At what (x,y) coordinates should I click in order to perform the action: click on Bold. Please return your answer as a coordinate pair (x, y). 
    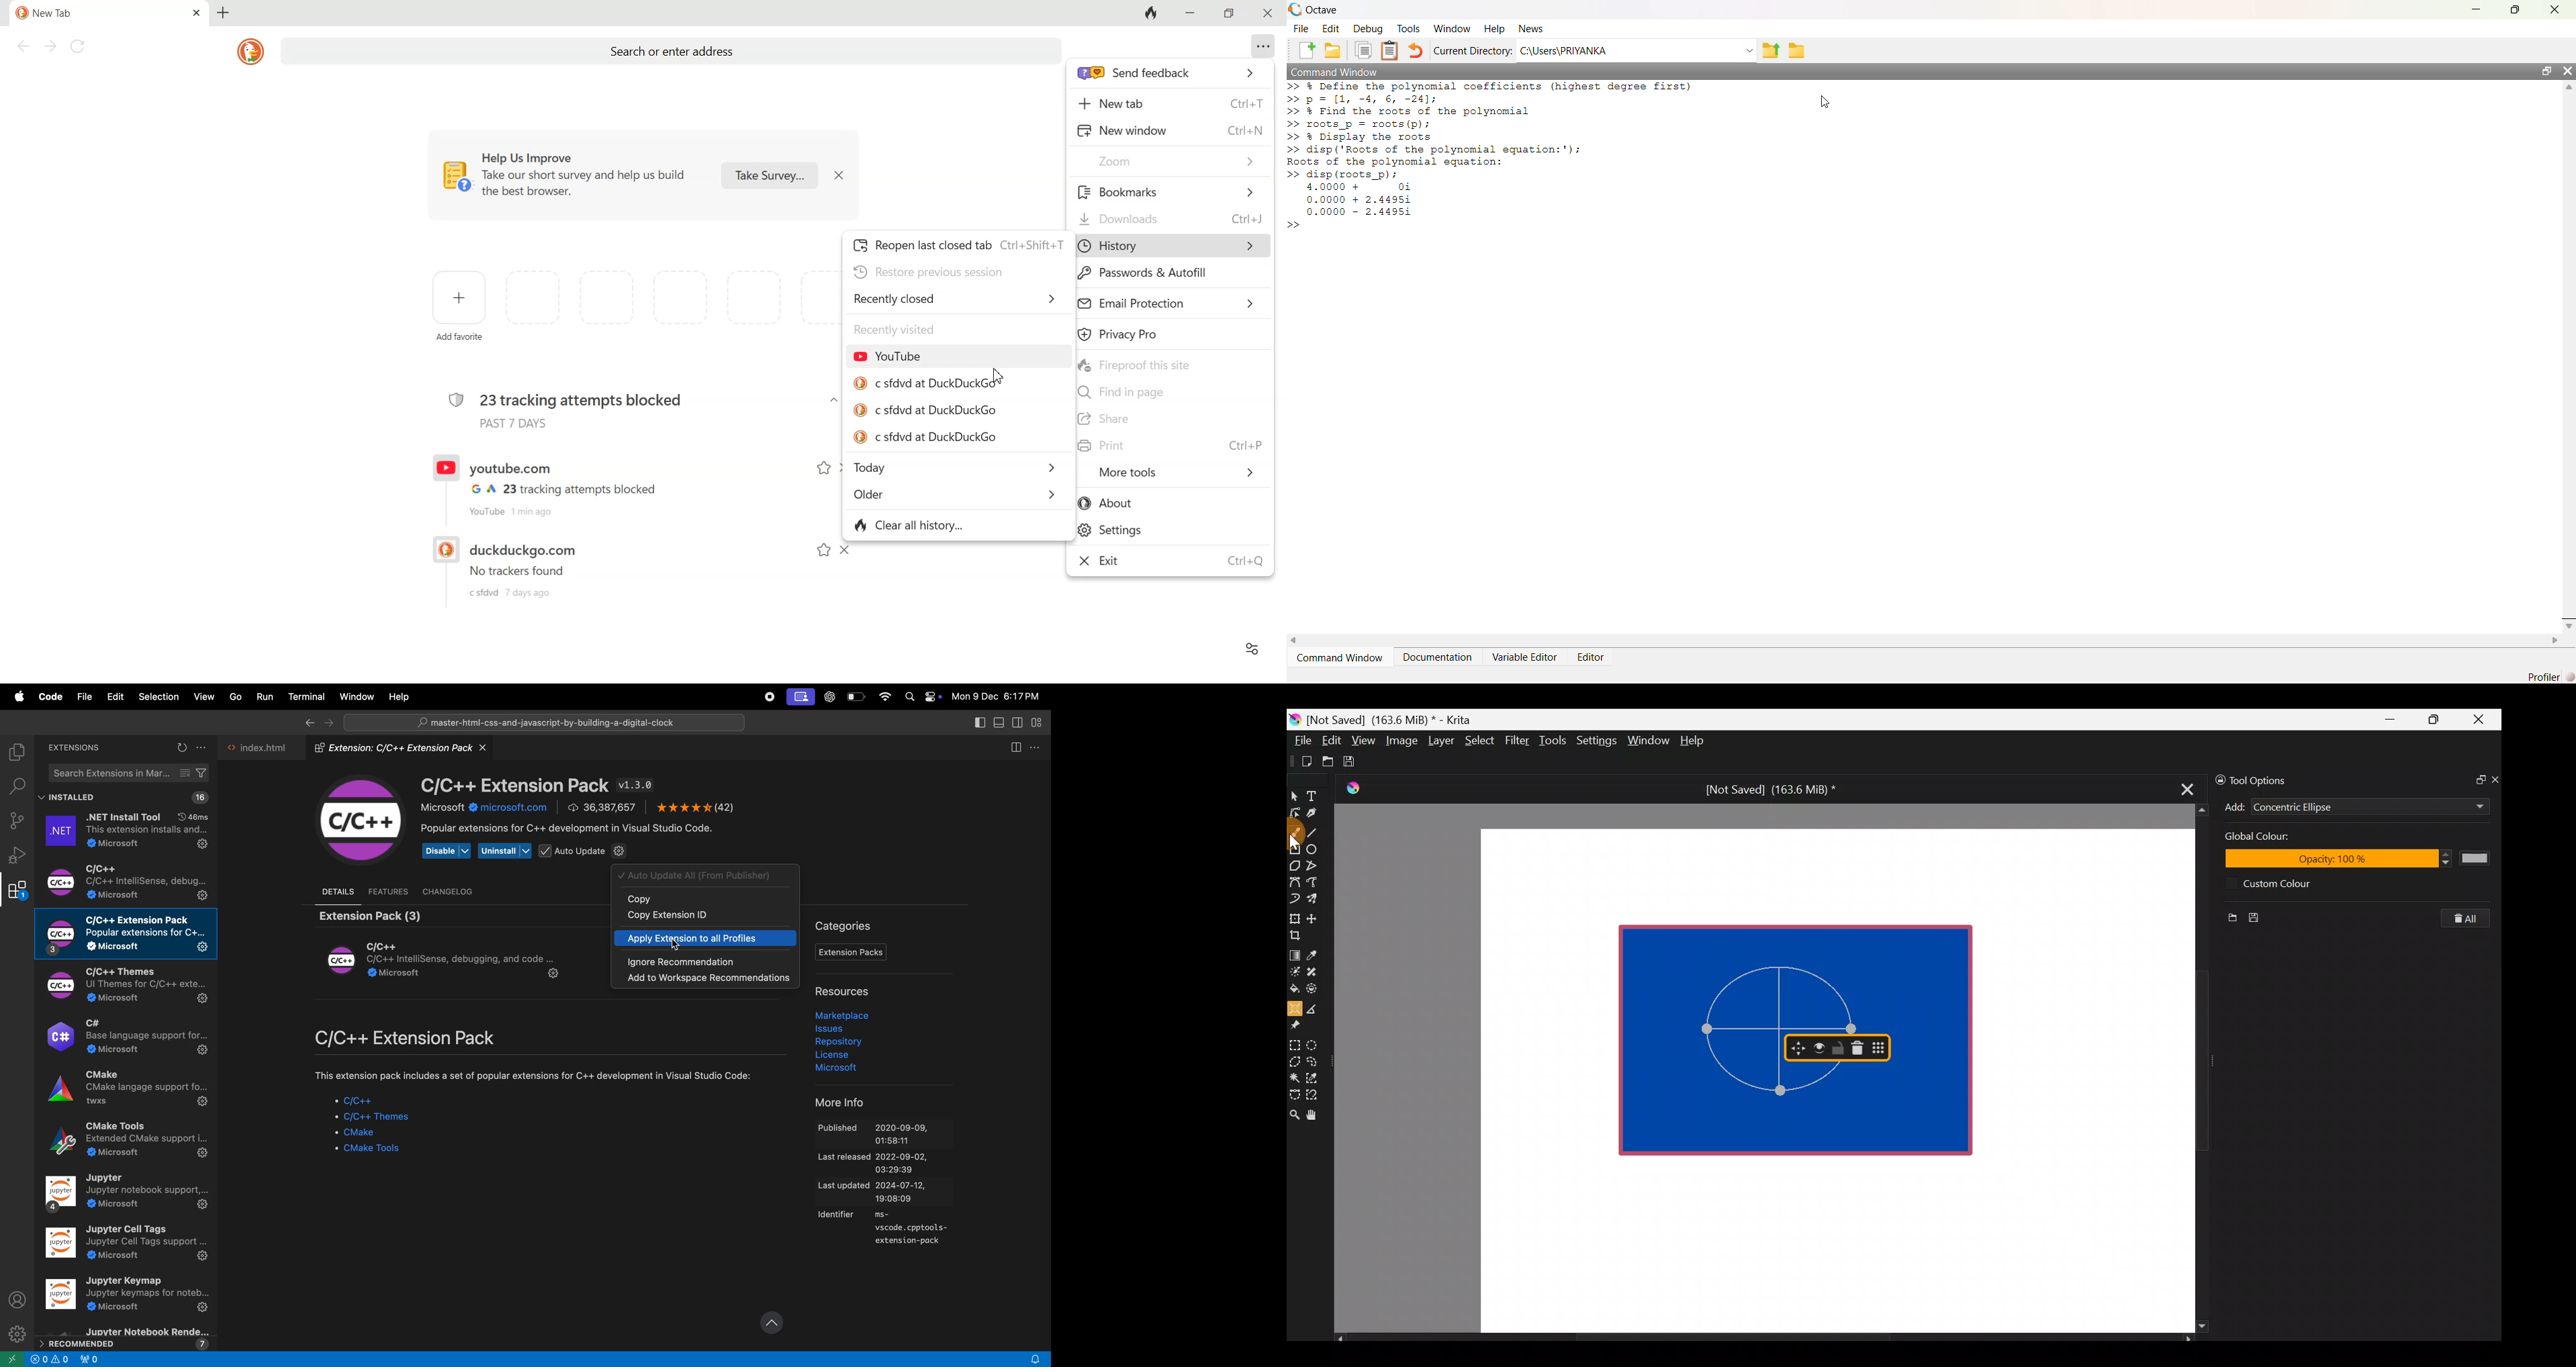
    Looking at the image, I should click on (1816, 1046).